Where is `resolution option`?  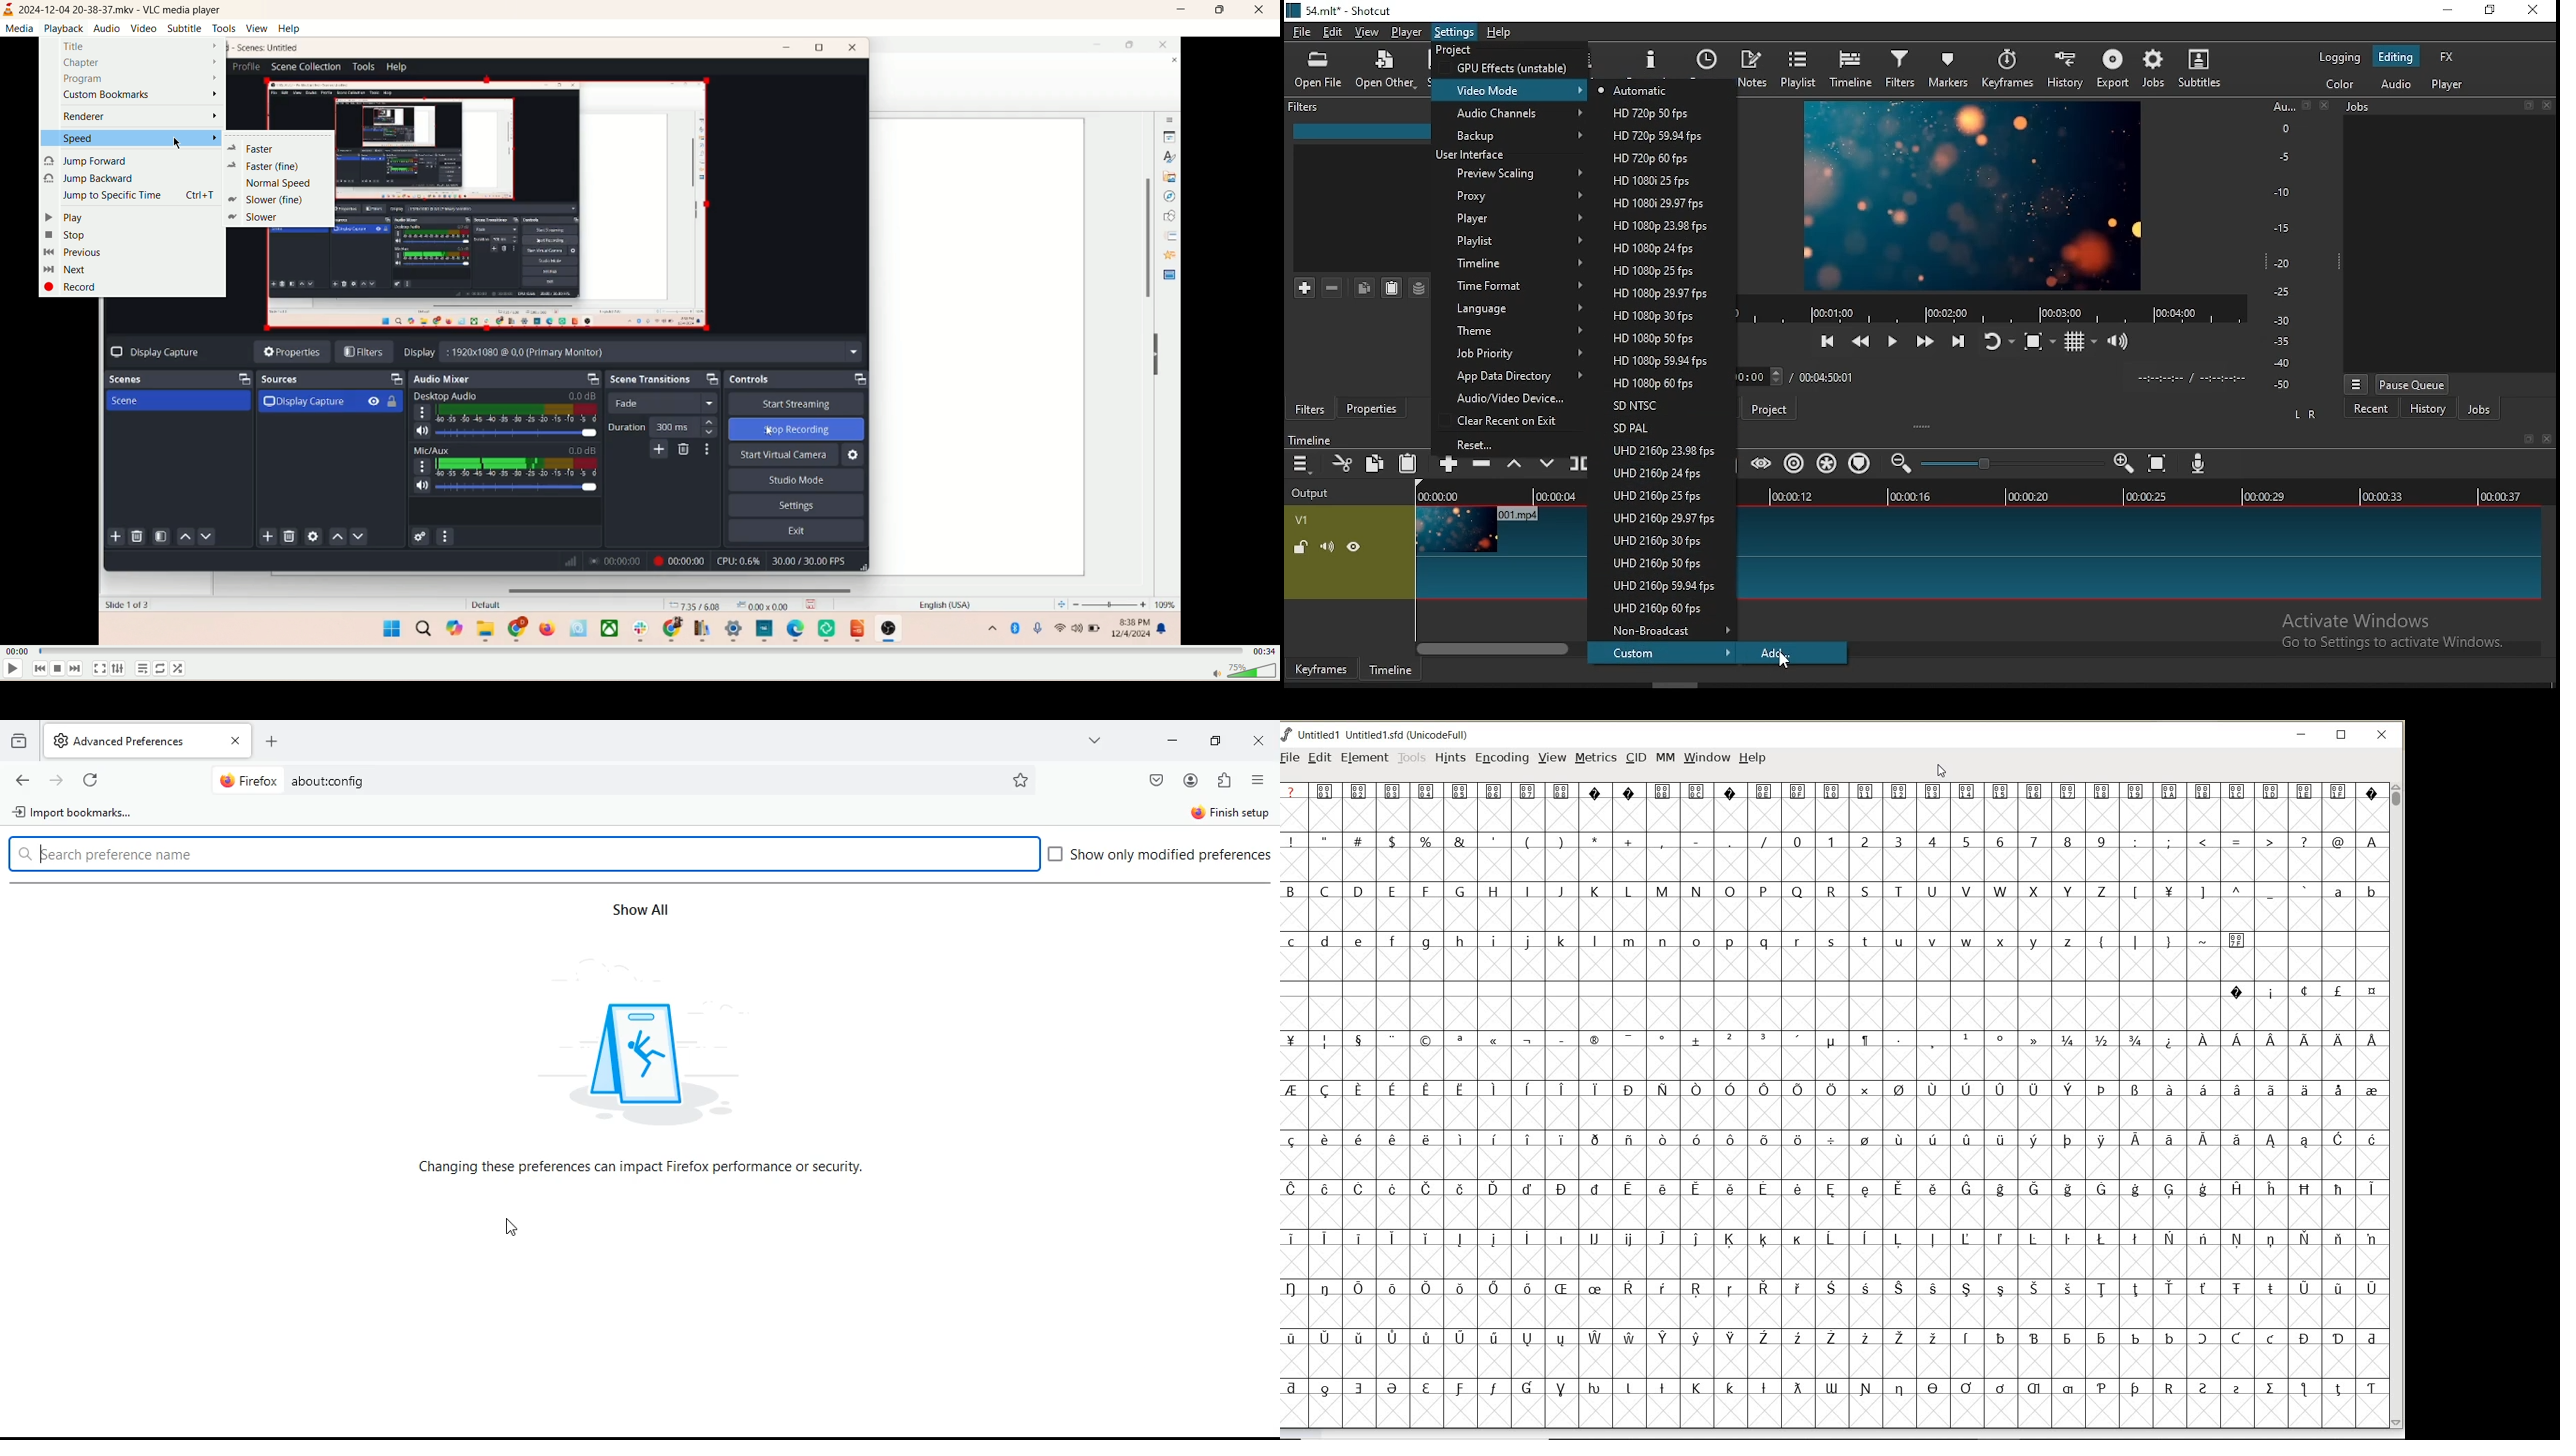 resolution option is located at coordinates (1659, 429).